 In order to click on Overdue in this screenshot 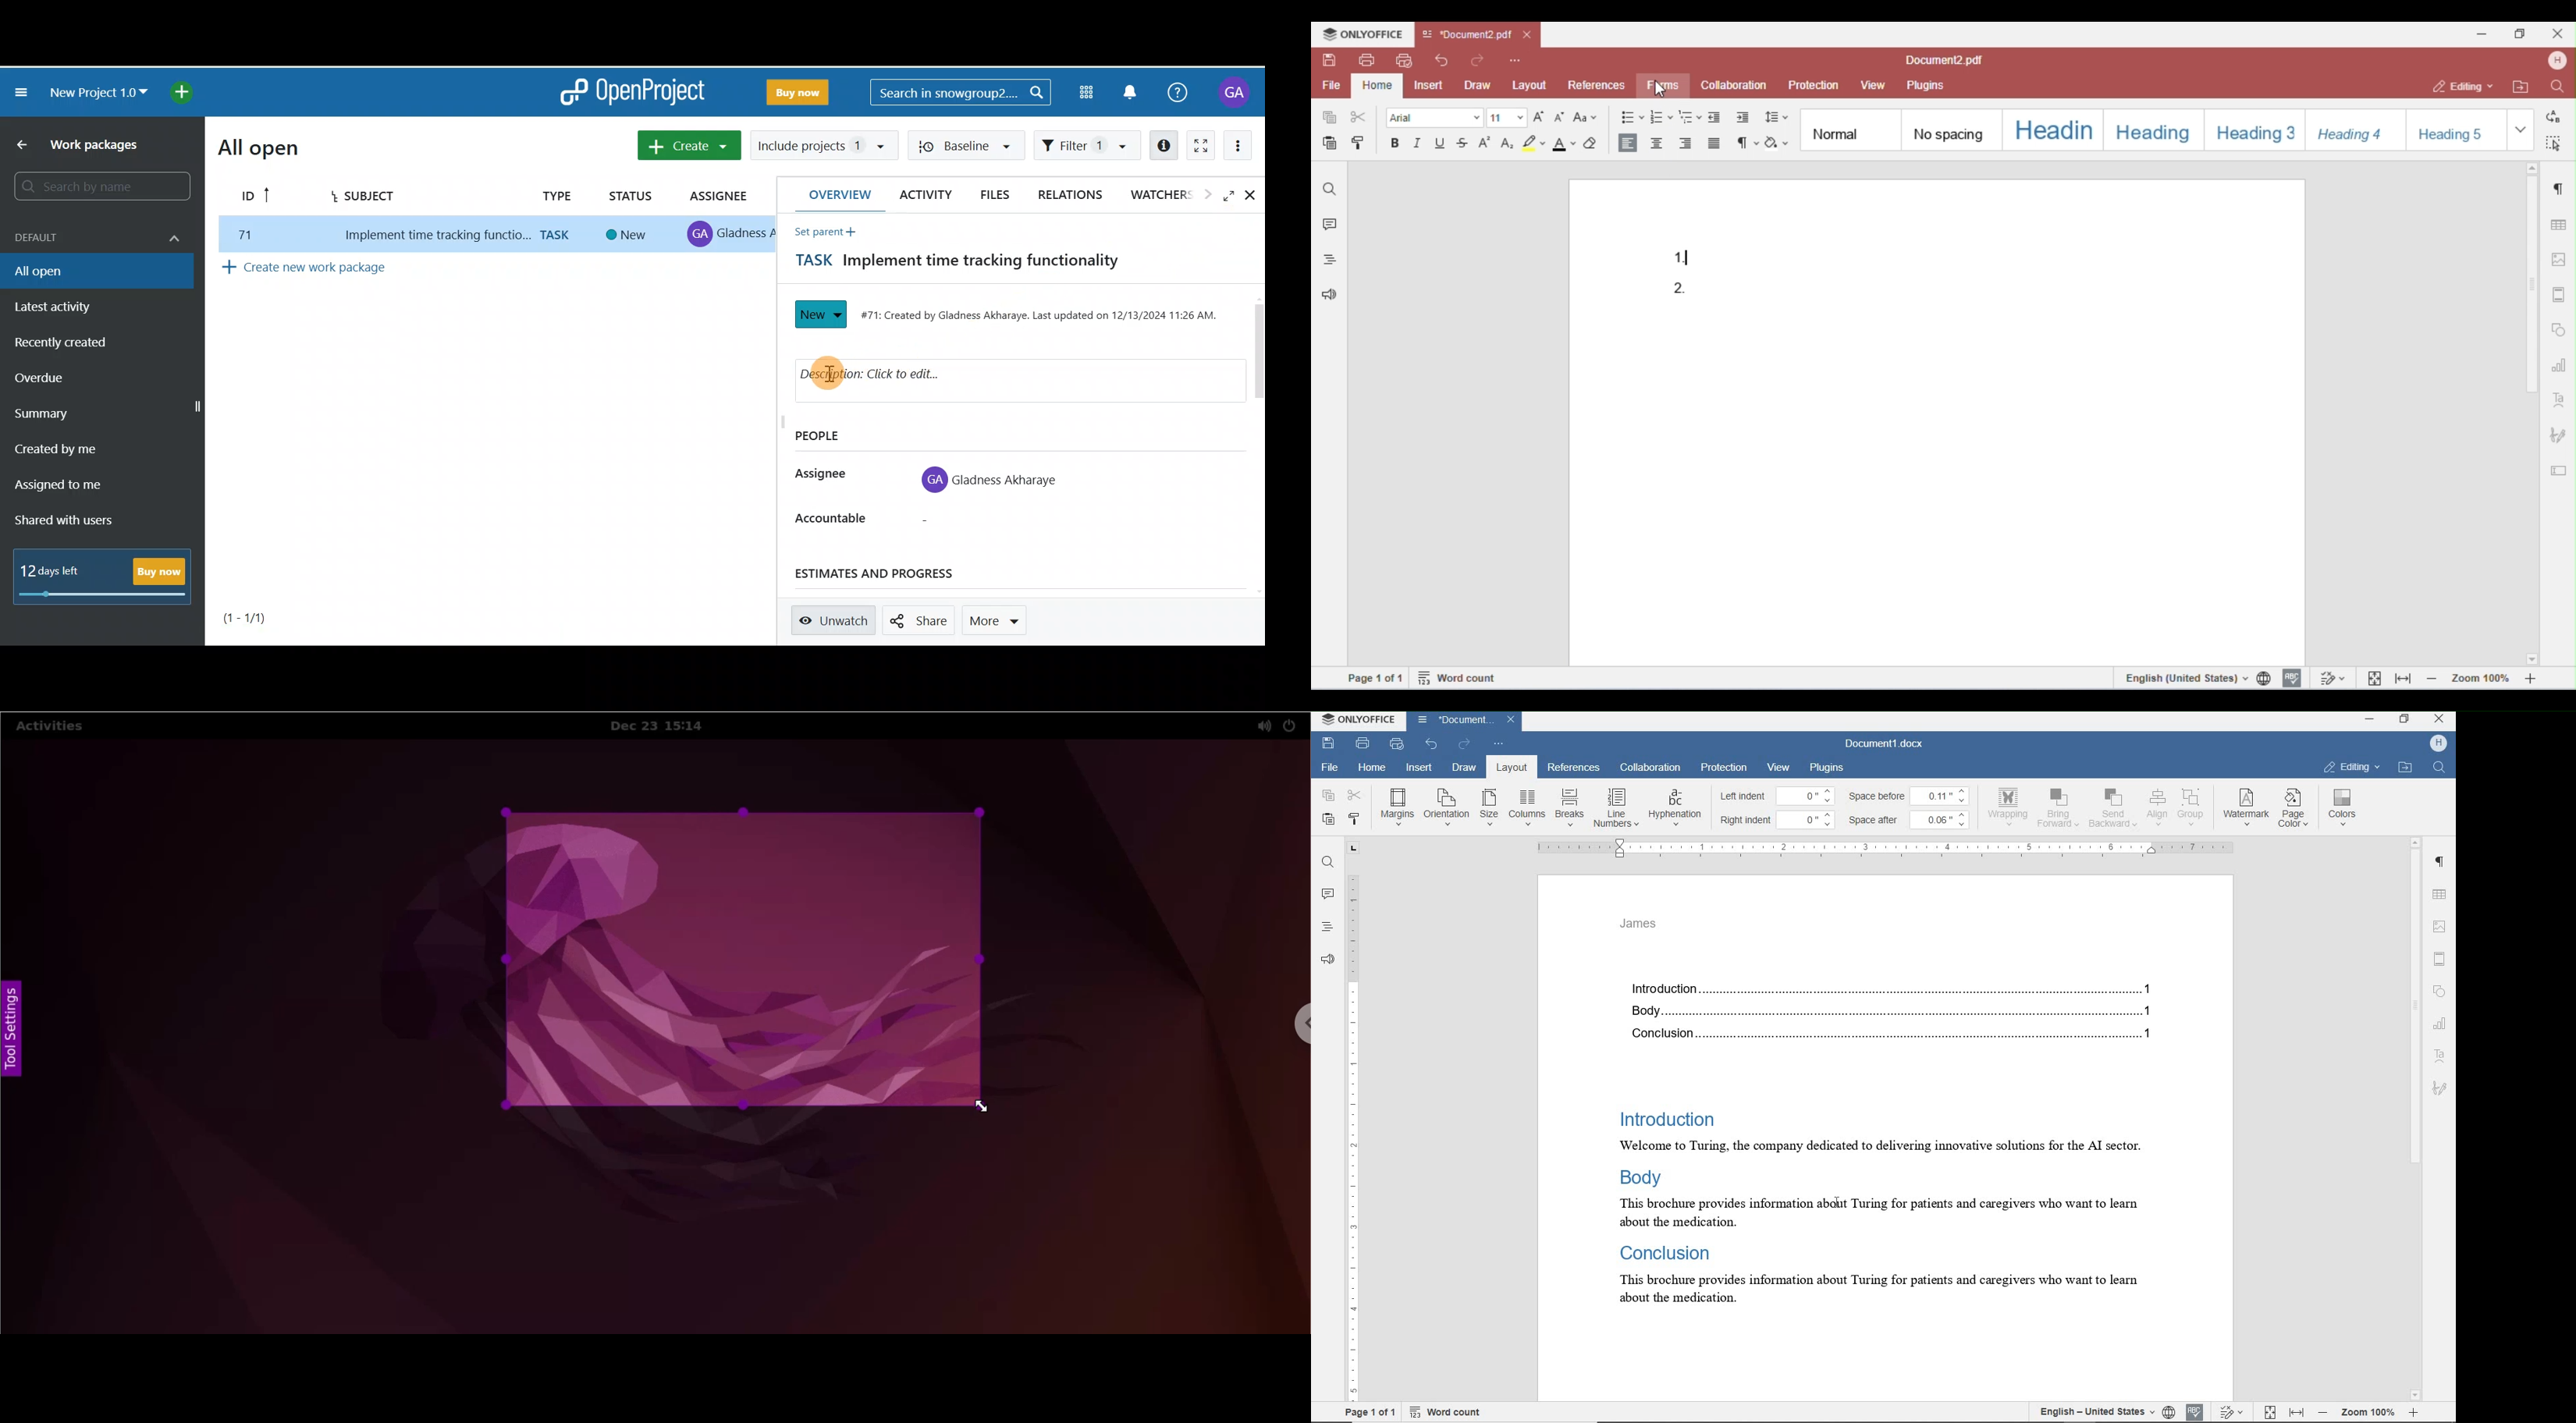, I will do `click(55, 377)`.